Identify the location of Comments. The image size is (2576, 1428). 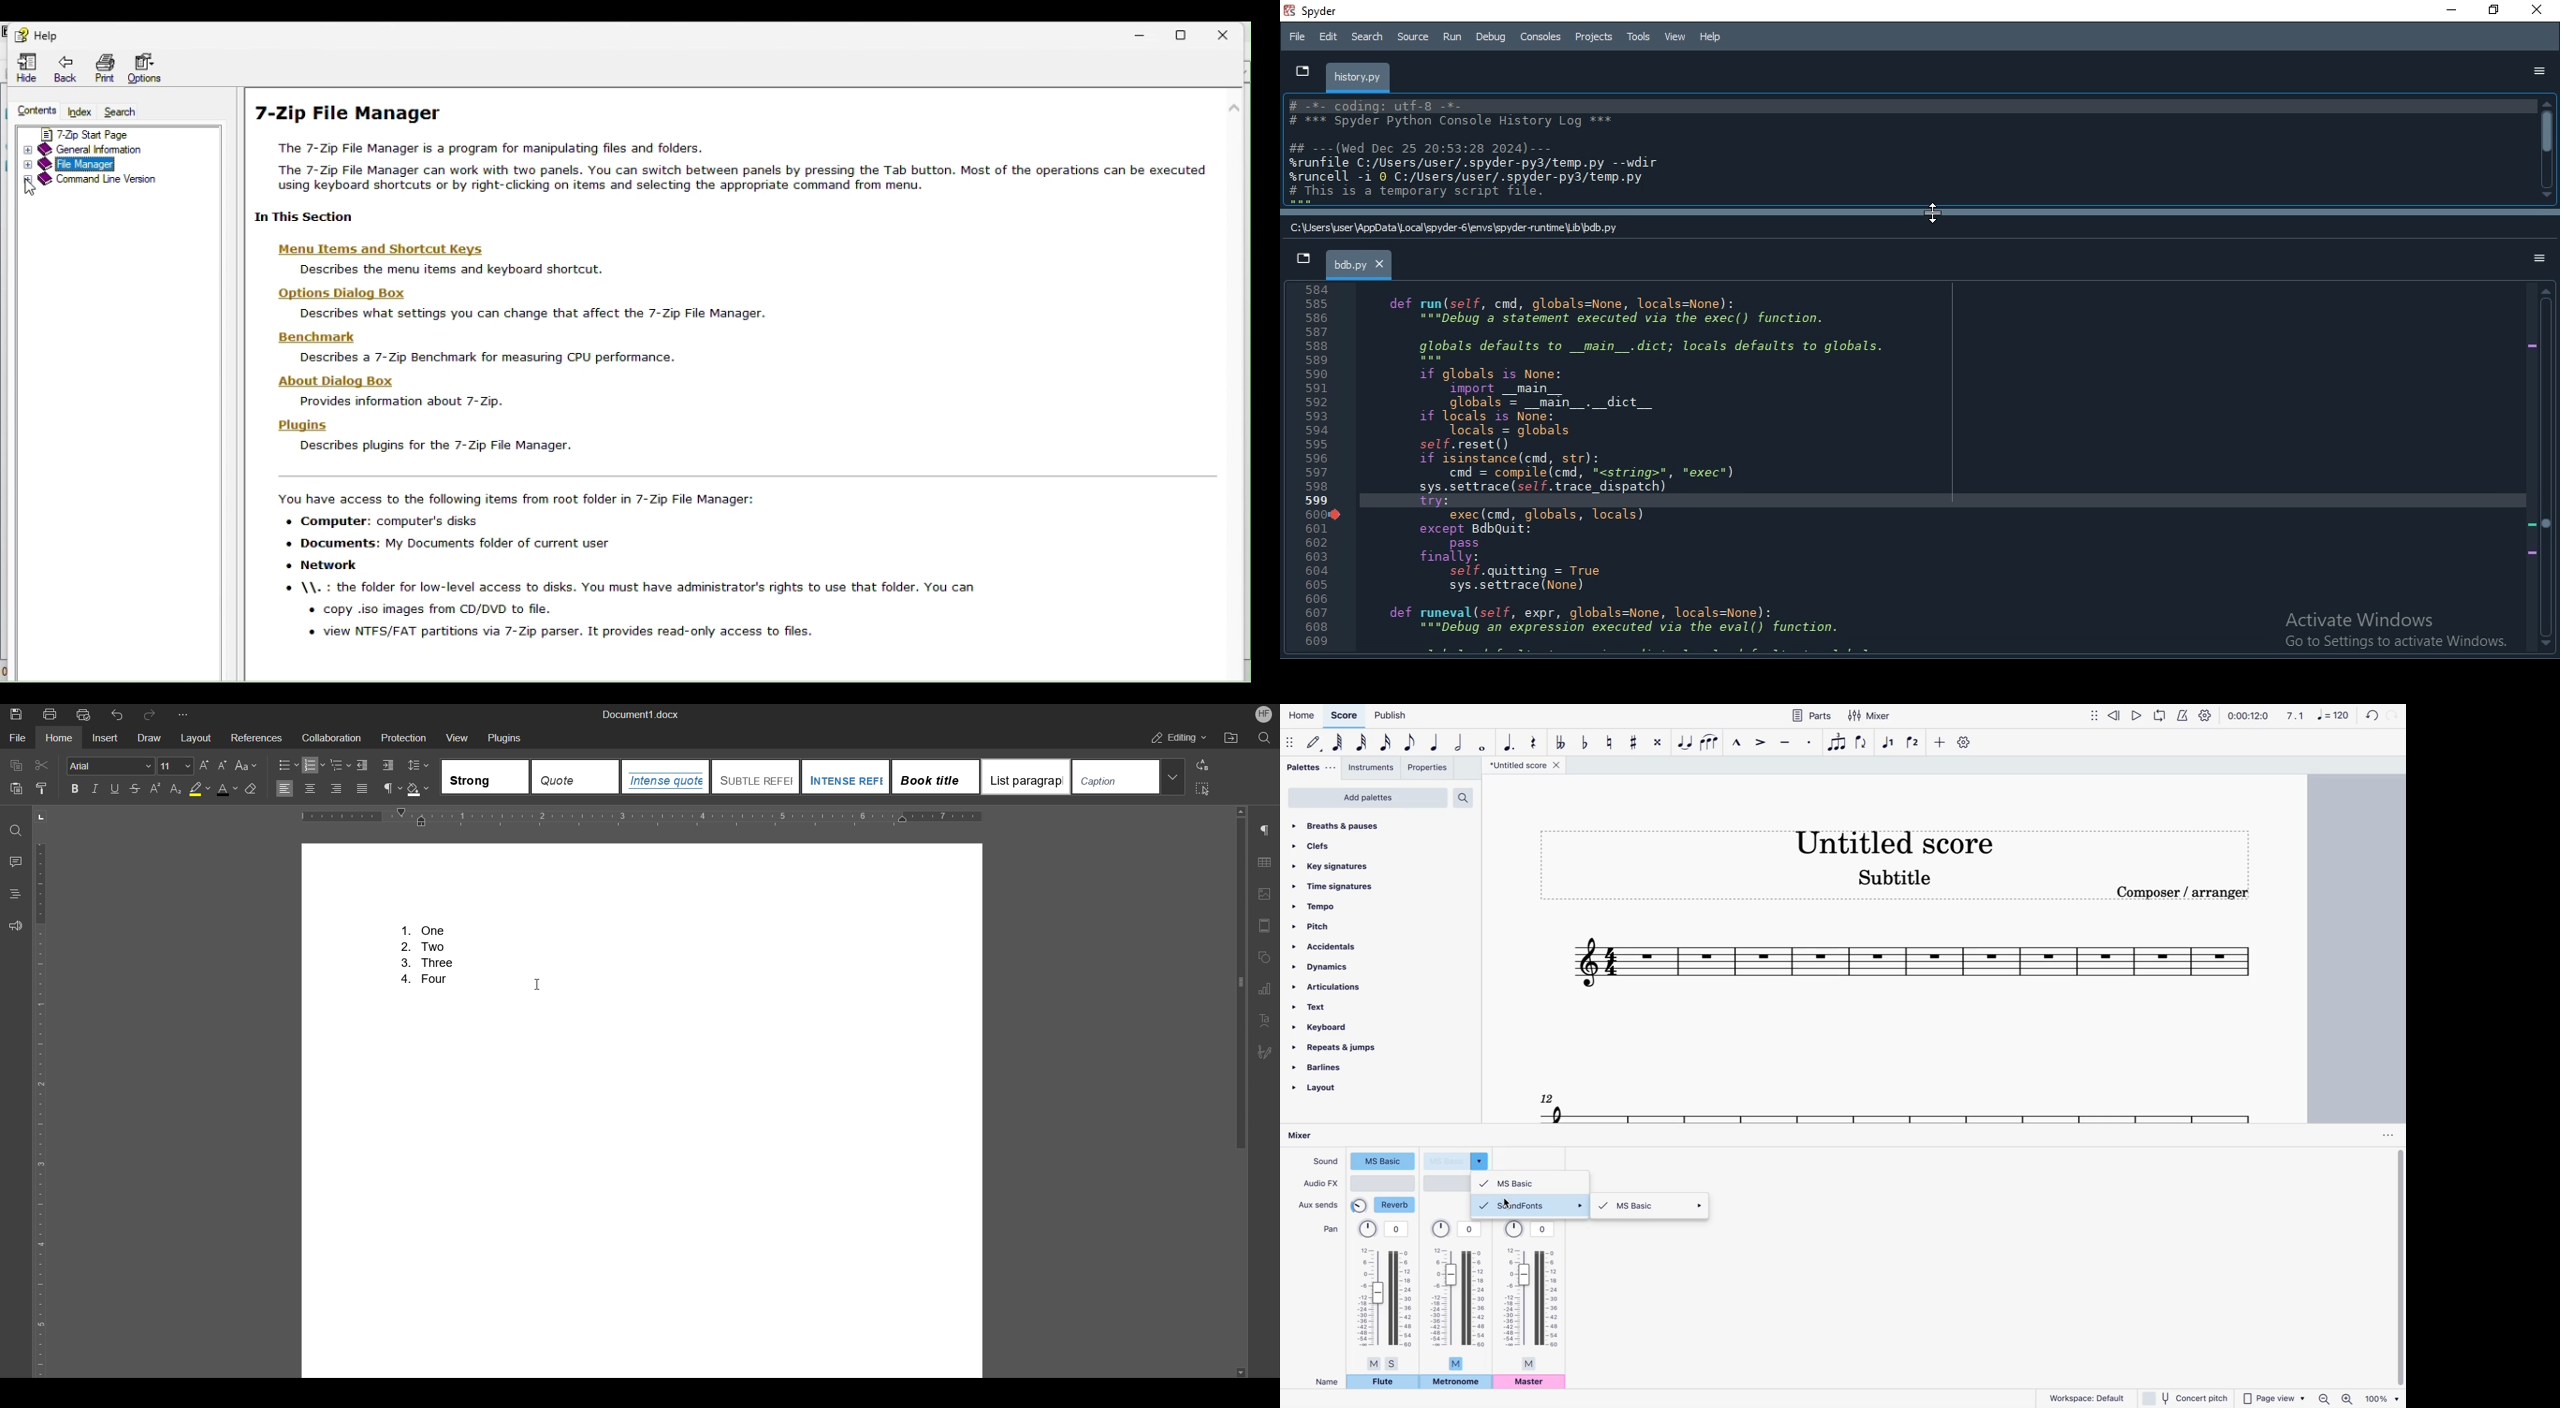
(16, 861).